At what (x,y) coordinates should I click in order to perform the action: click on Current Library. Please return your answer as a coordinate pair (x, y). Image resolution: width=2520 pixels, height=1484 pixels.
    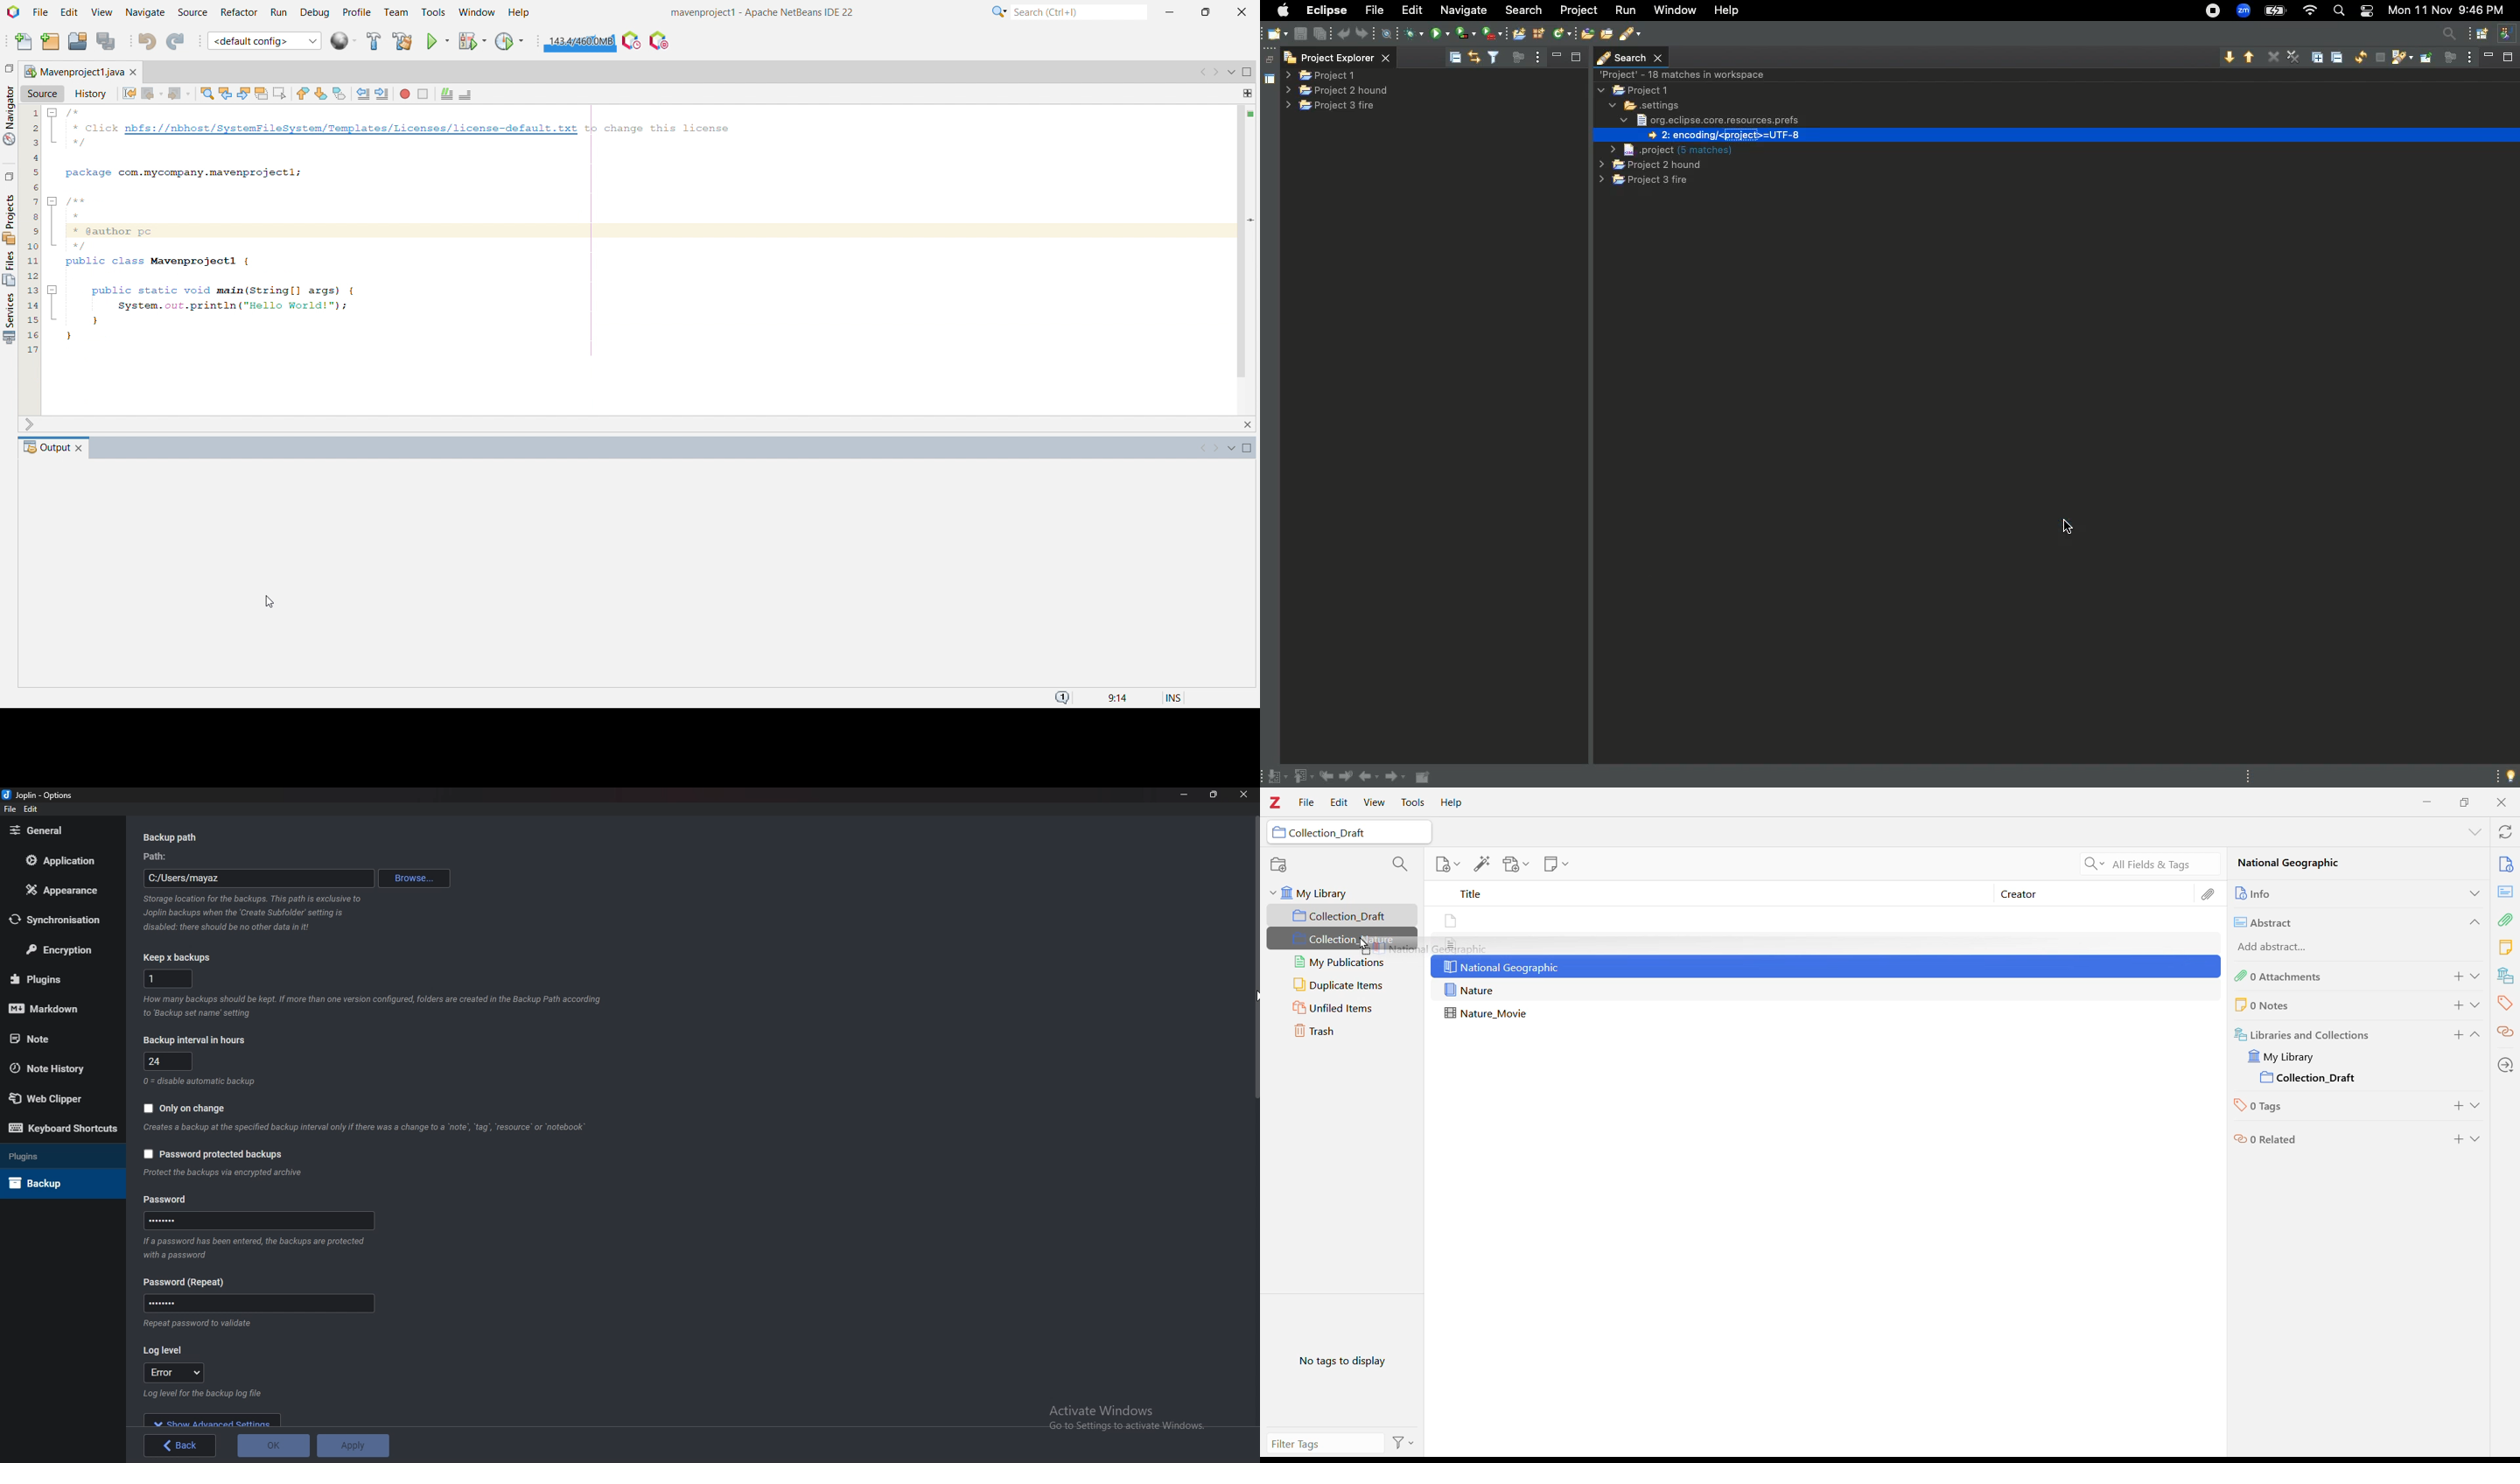
    Looking at the image, I should click on (2290, 1057).